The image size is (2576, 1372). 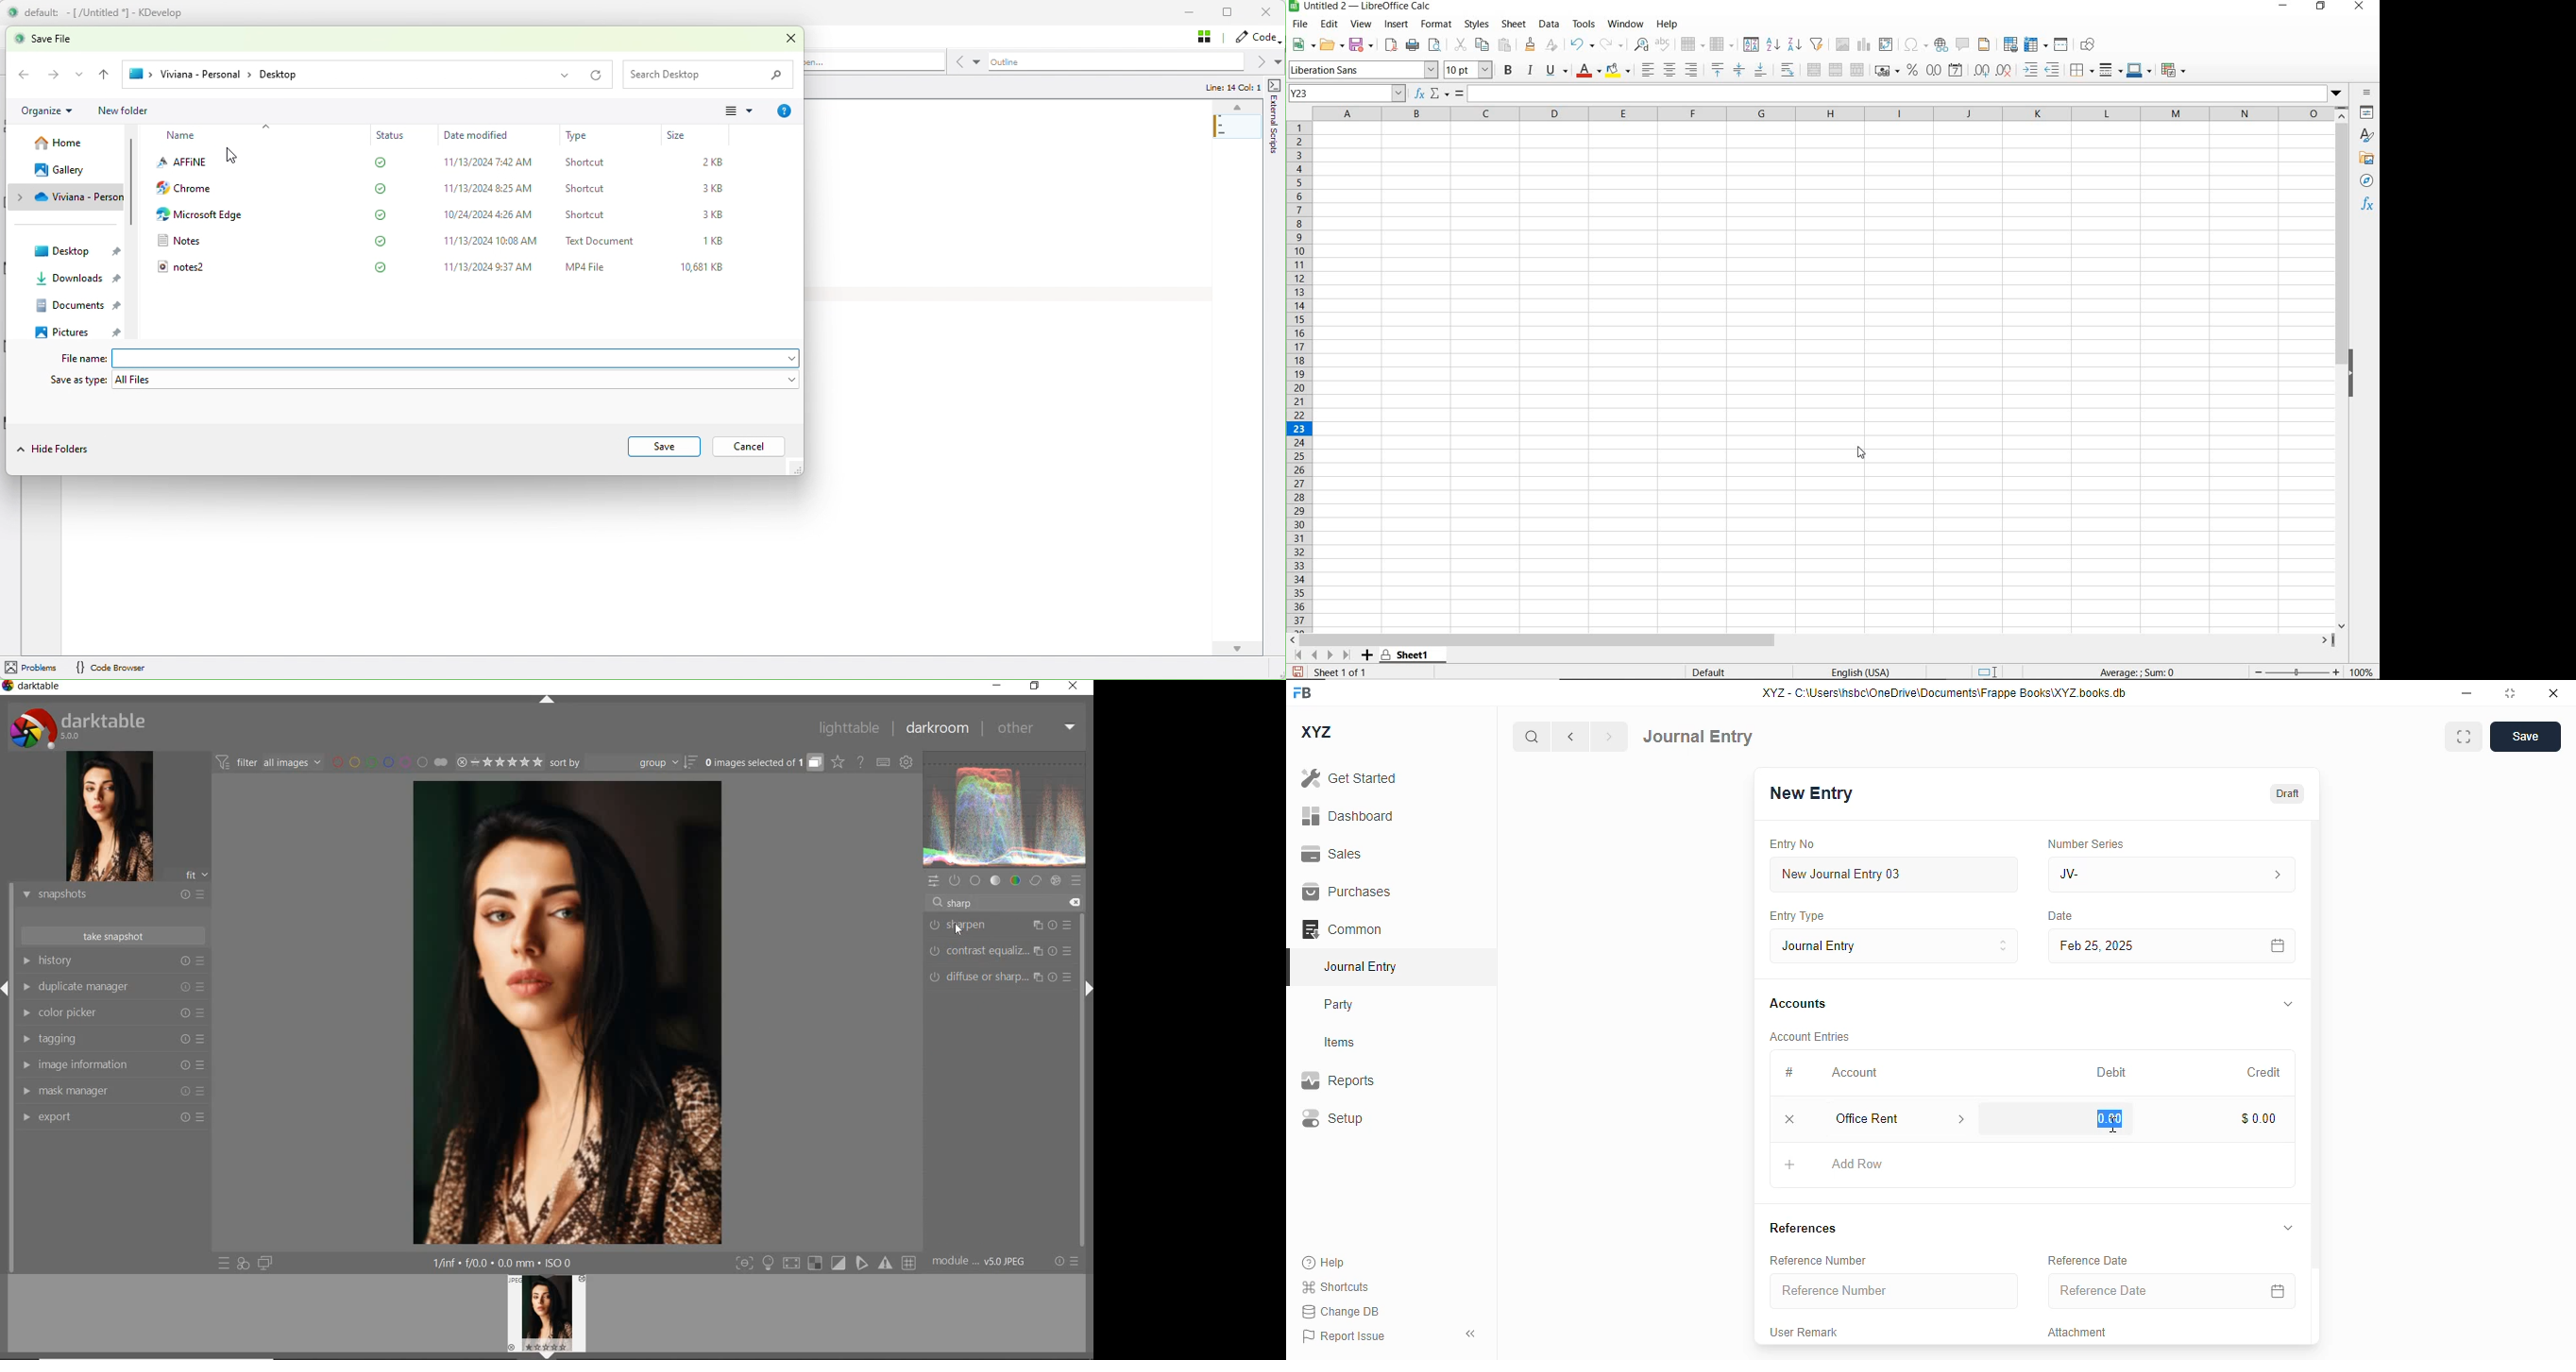 What do you see at coordinates (908, 761) in the screenshot?
I see `show global preferences` at bounding box center [908, 761].